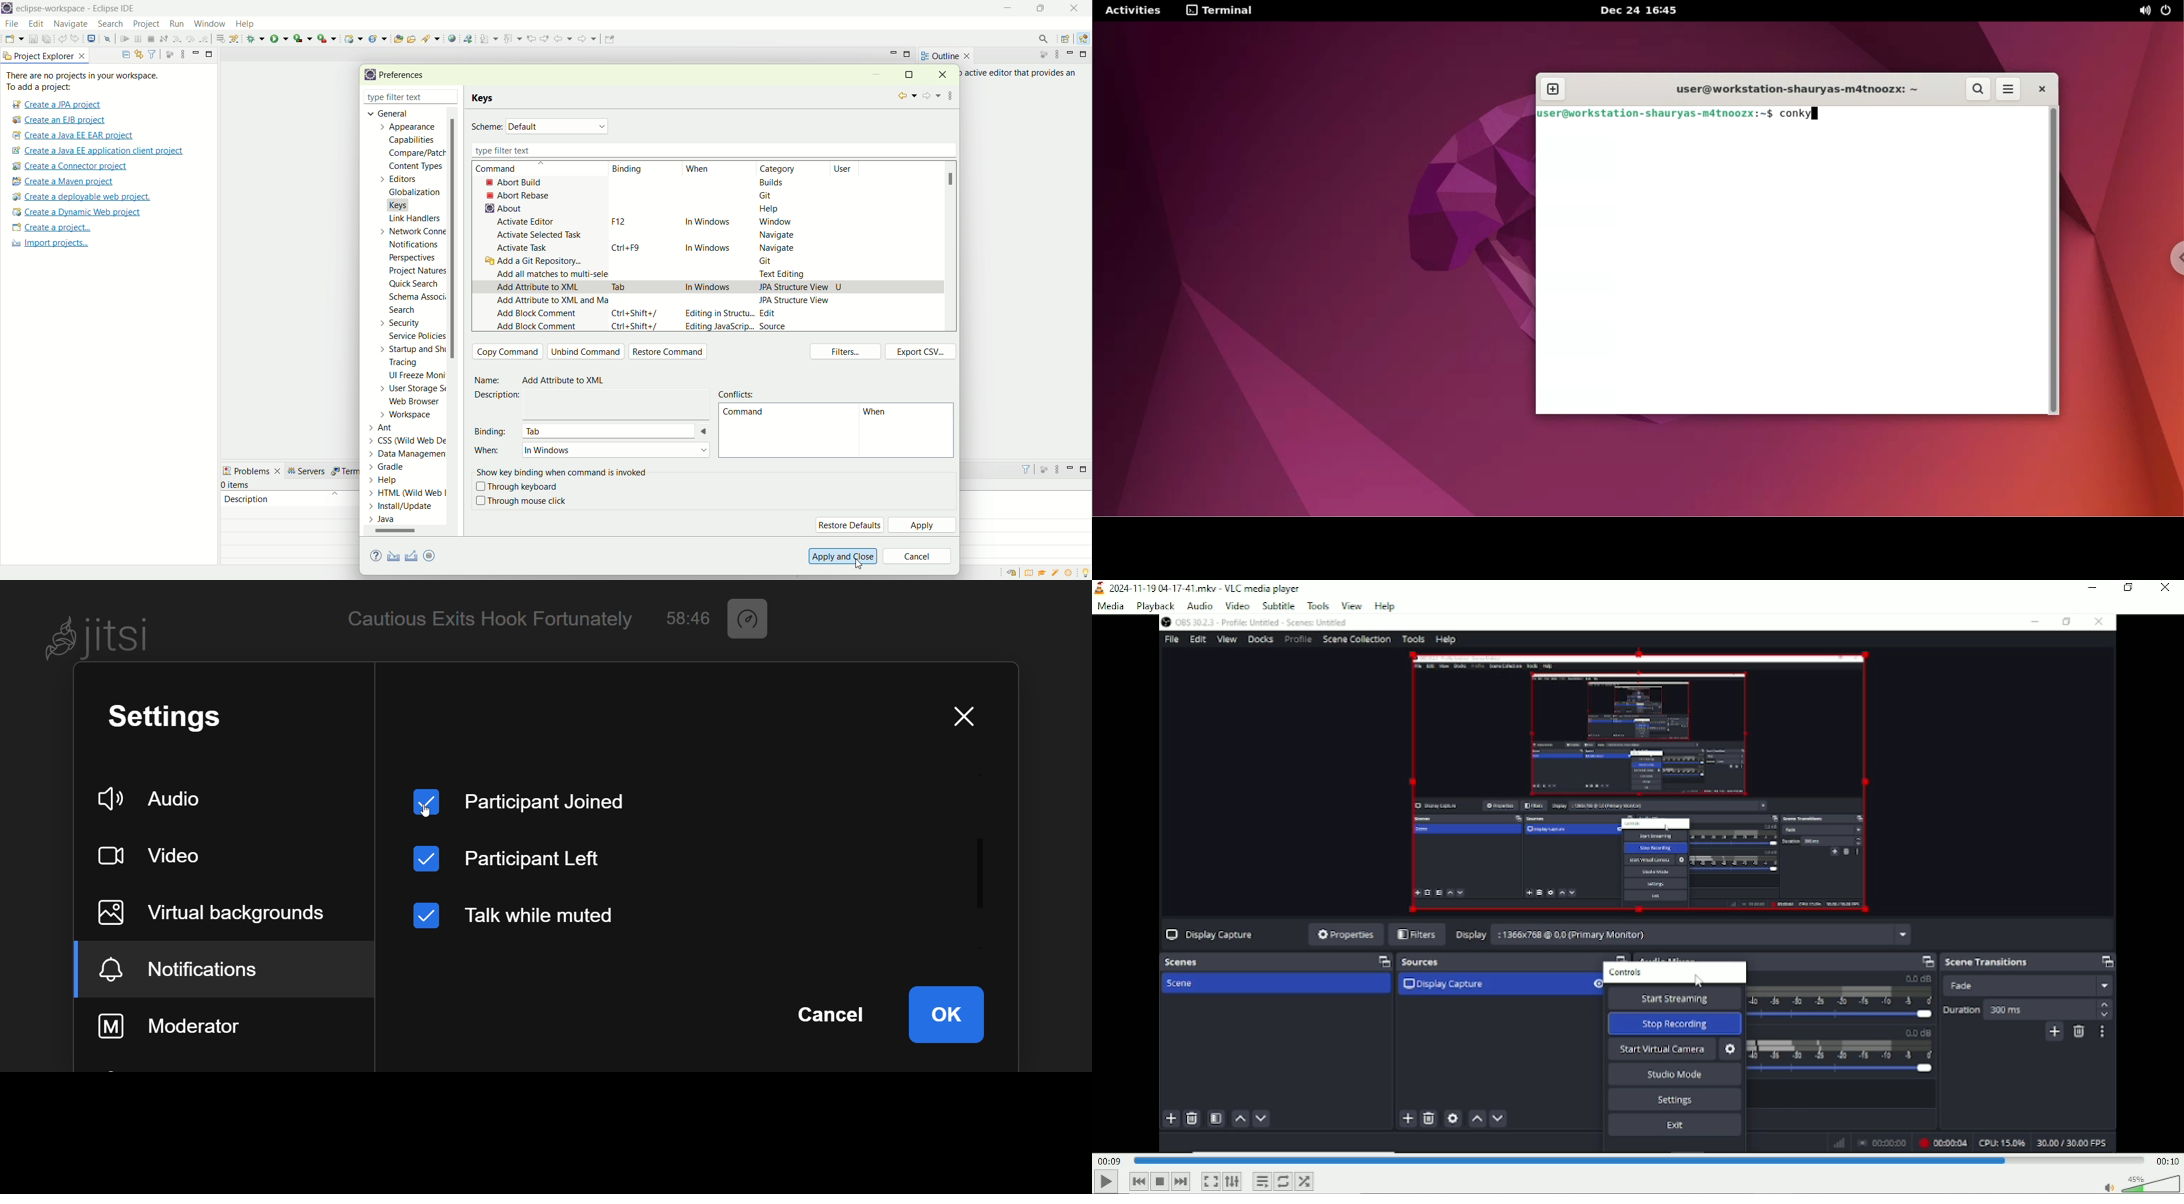  What do you see at coordinates (221, 39) in the screenshot?
I see `drop to frames` at bounding box center [221, 39].